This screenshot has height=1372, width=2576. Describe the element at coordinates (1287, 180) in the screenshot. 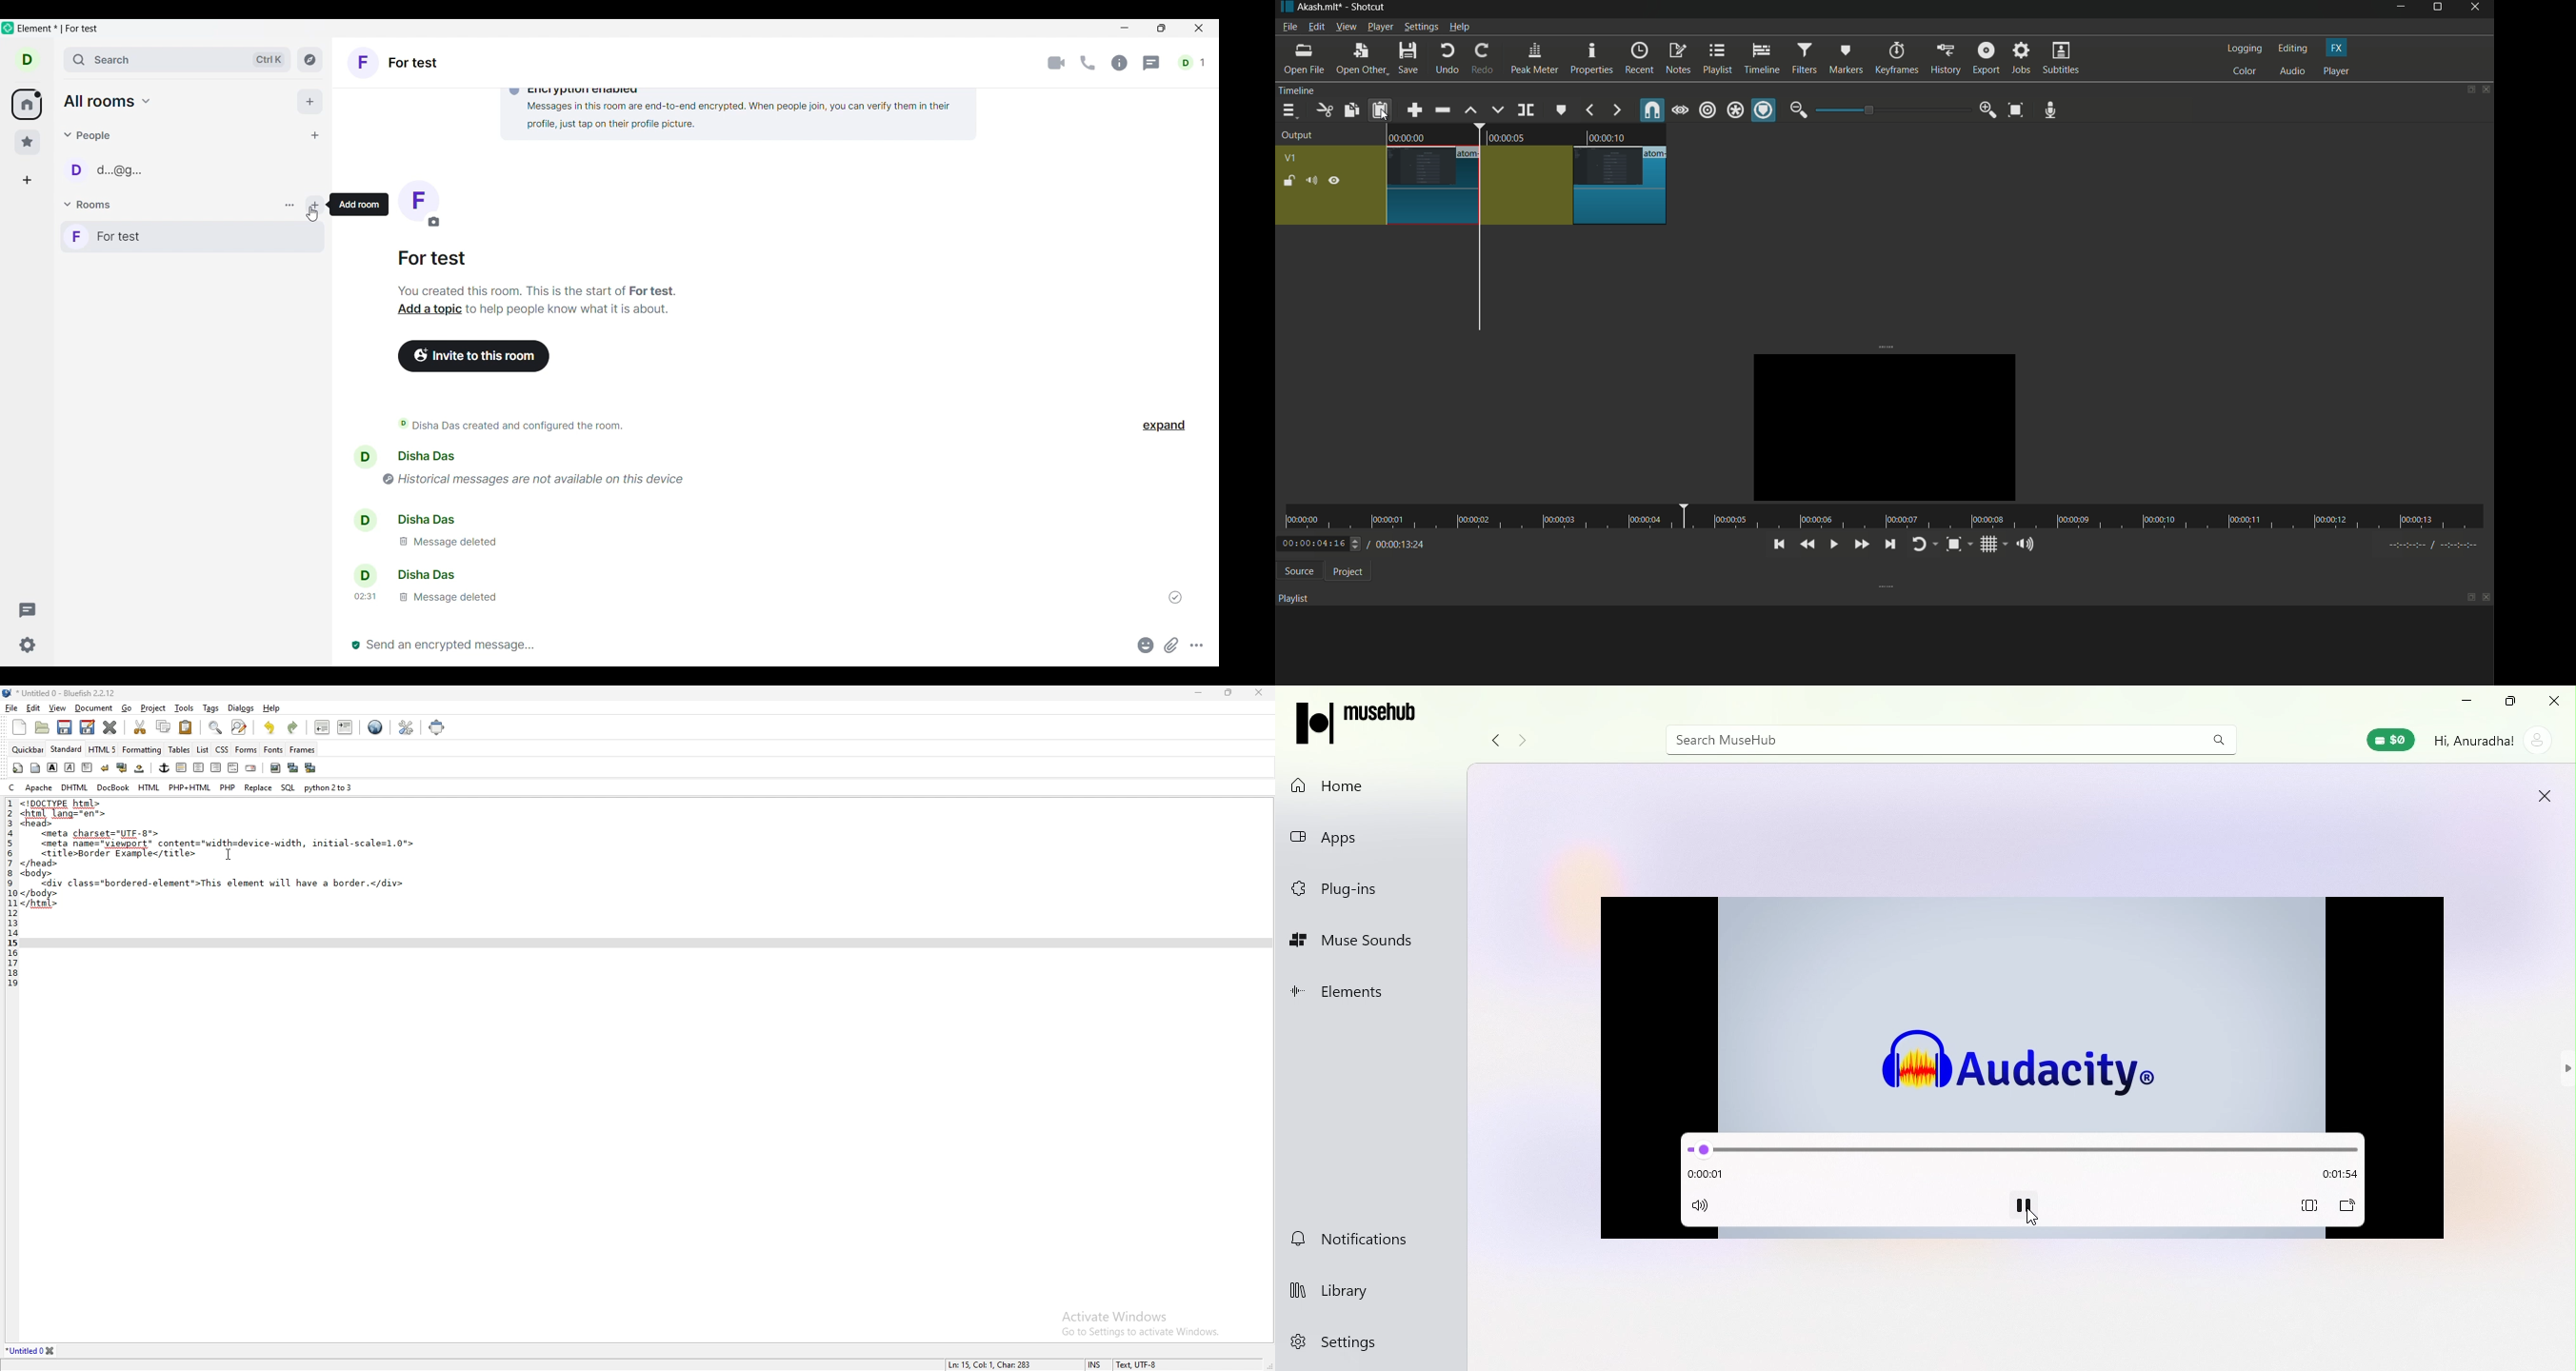

I see `lock track` at that location.